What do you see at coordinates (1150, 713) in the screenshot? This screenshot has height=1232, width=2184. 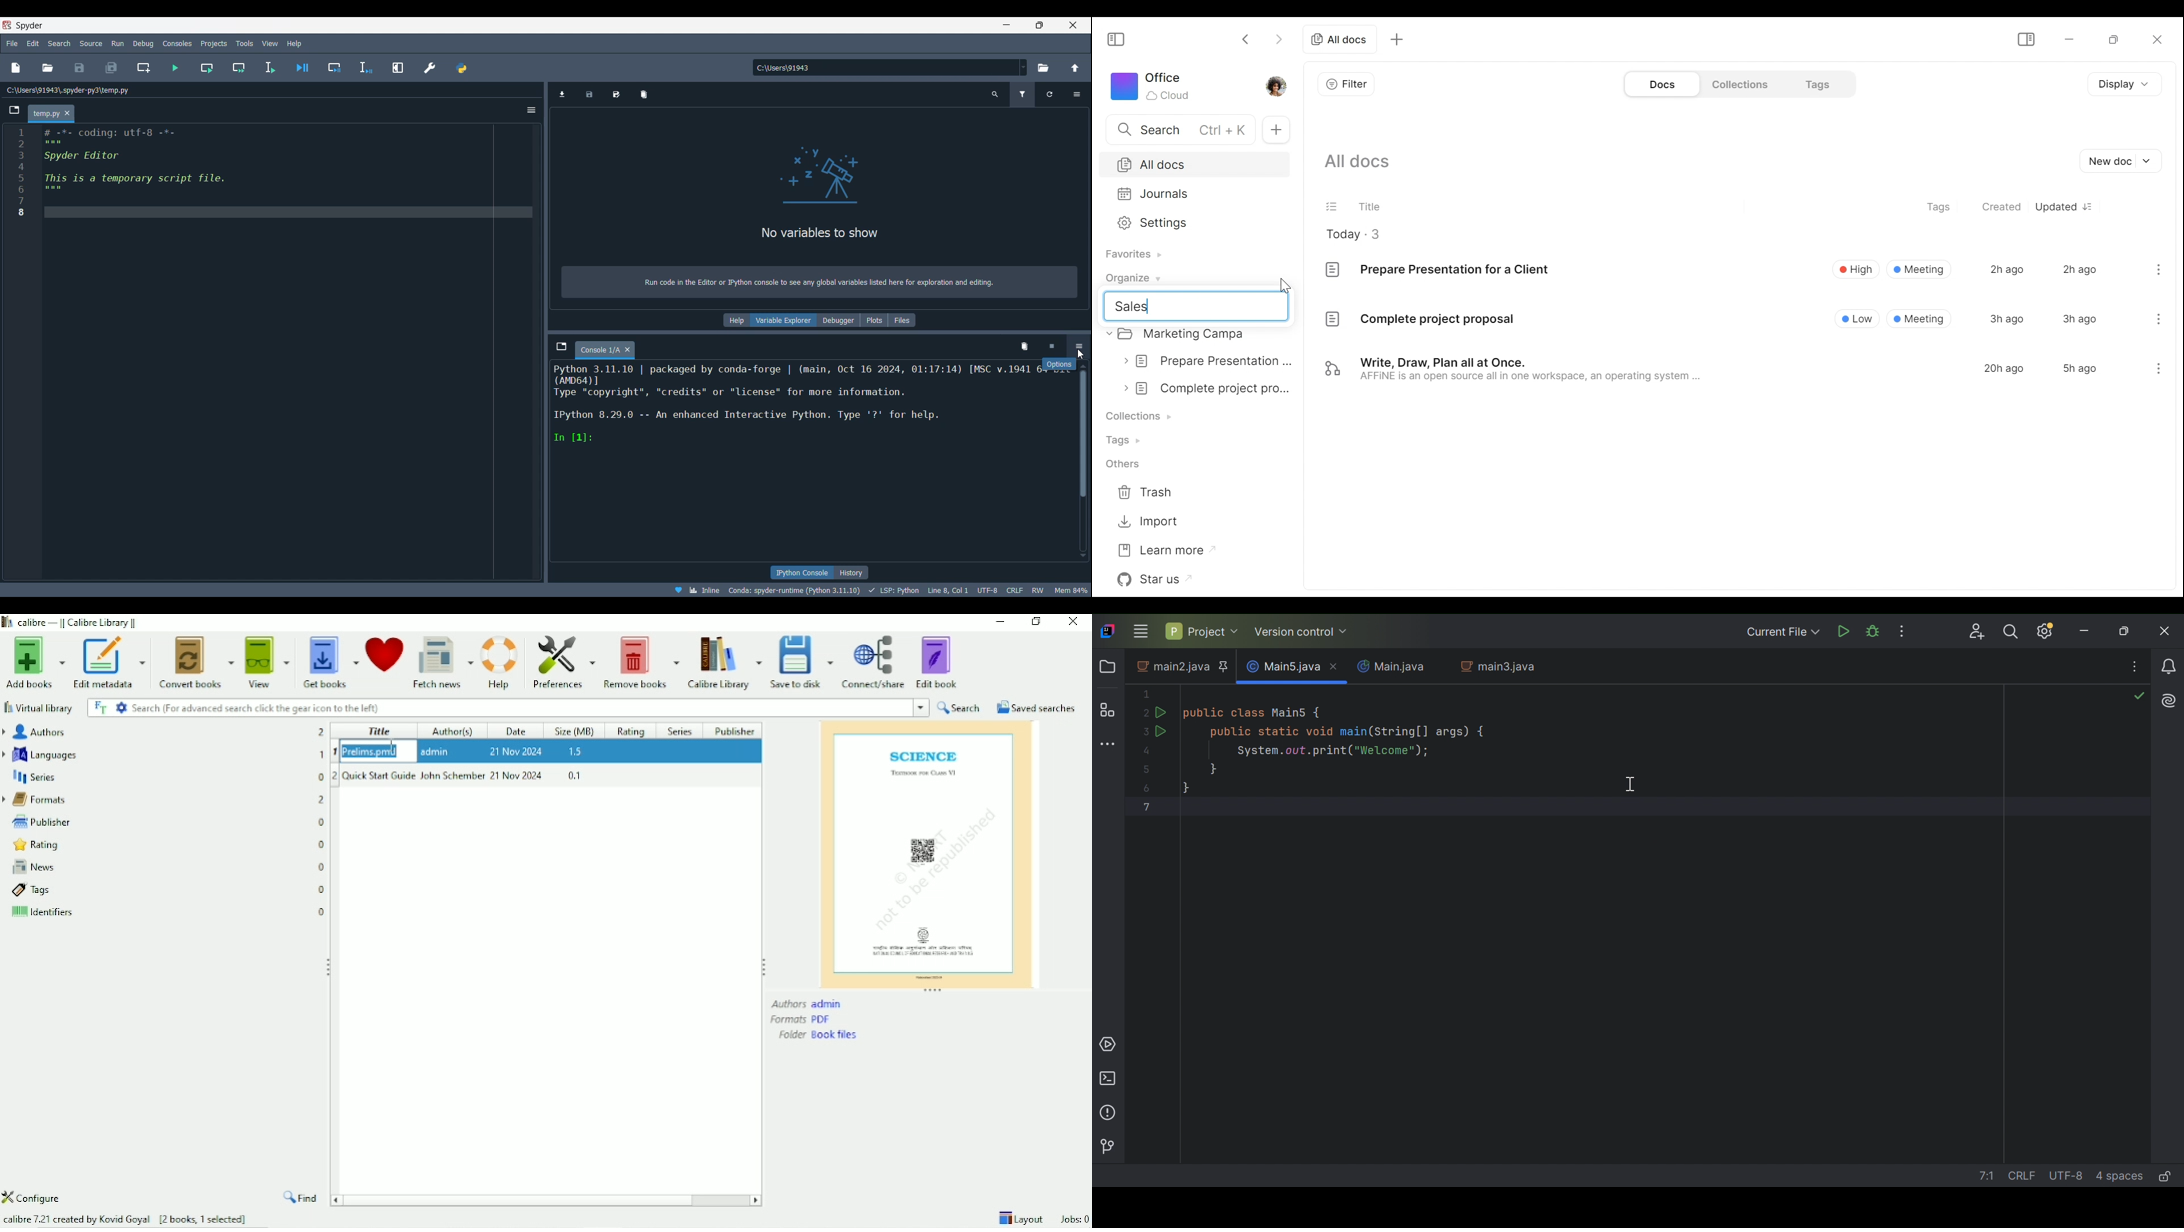 I see `2` at bounding box center [1150, 713].